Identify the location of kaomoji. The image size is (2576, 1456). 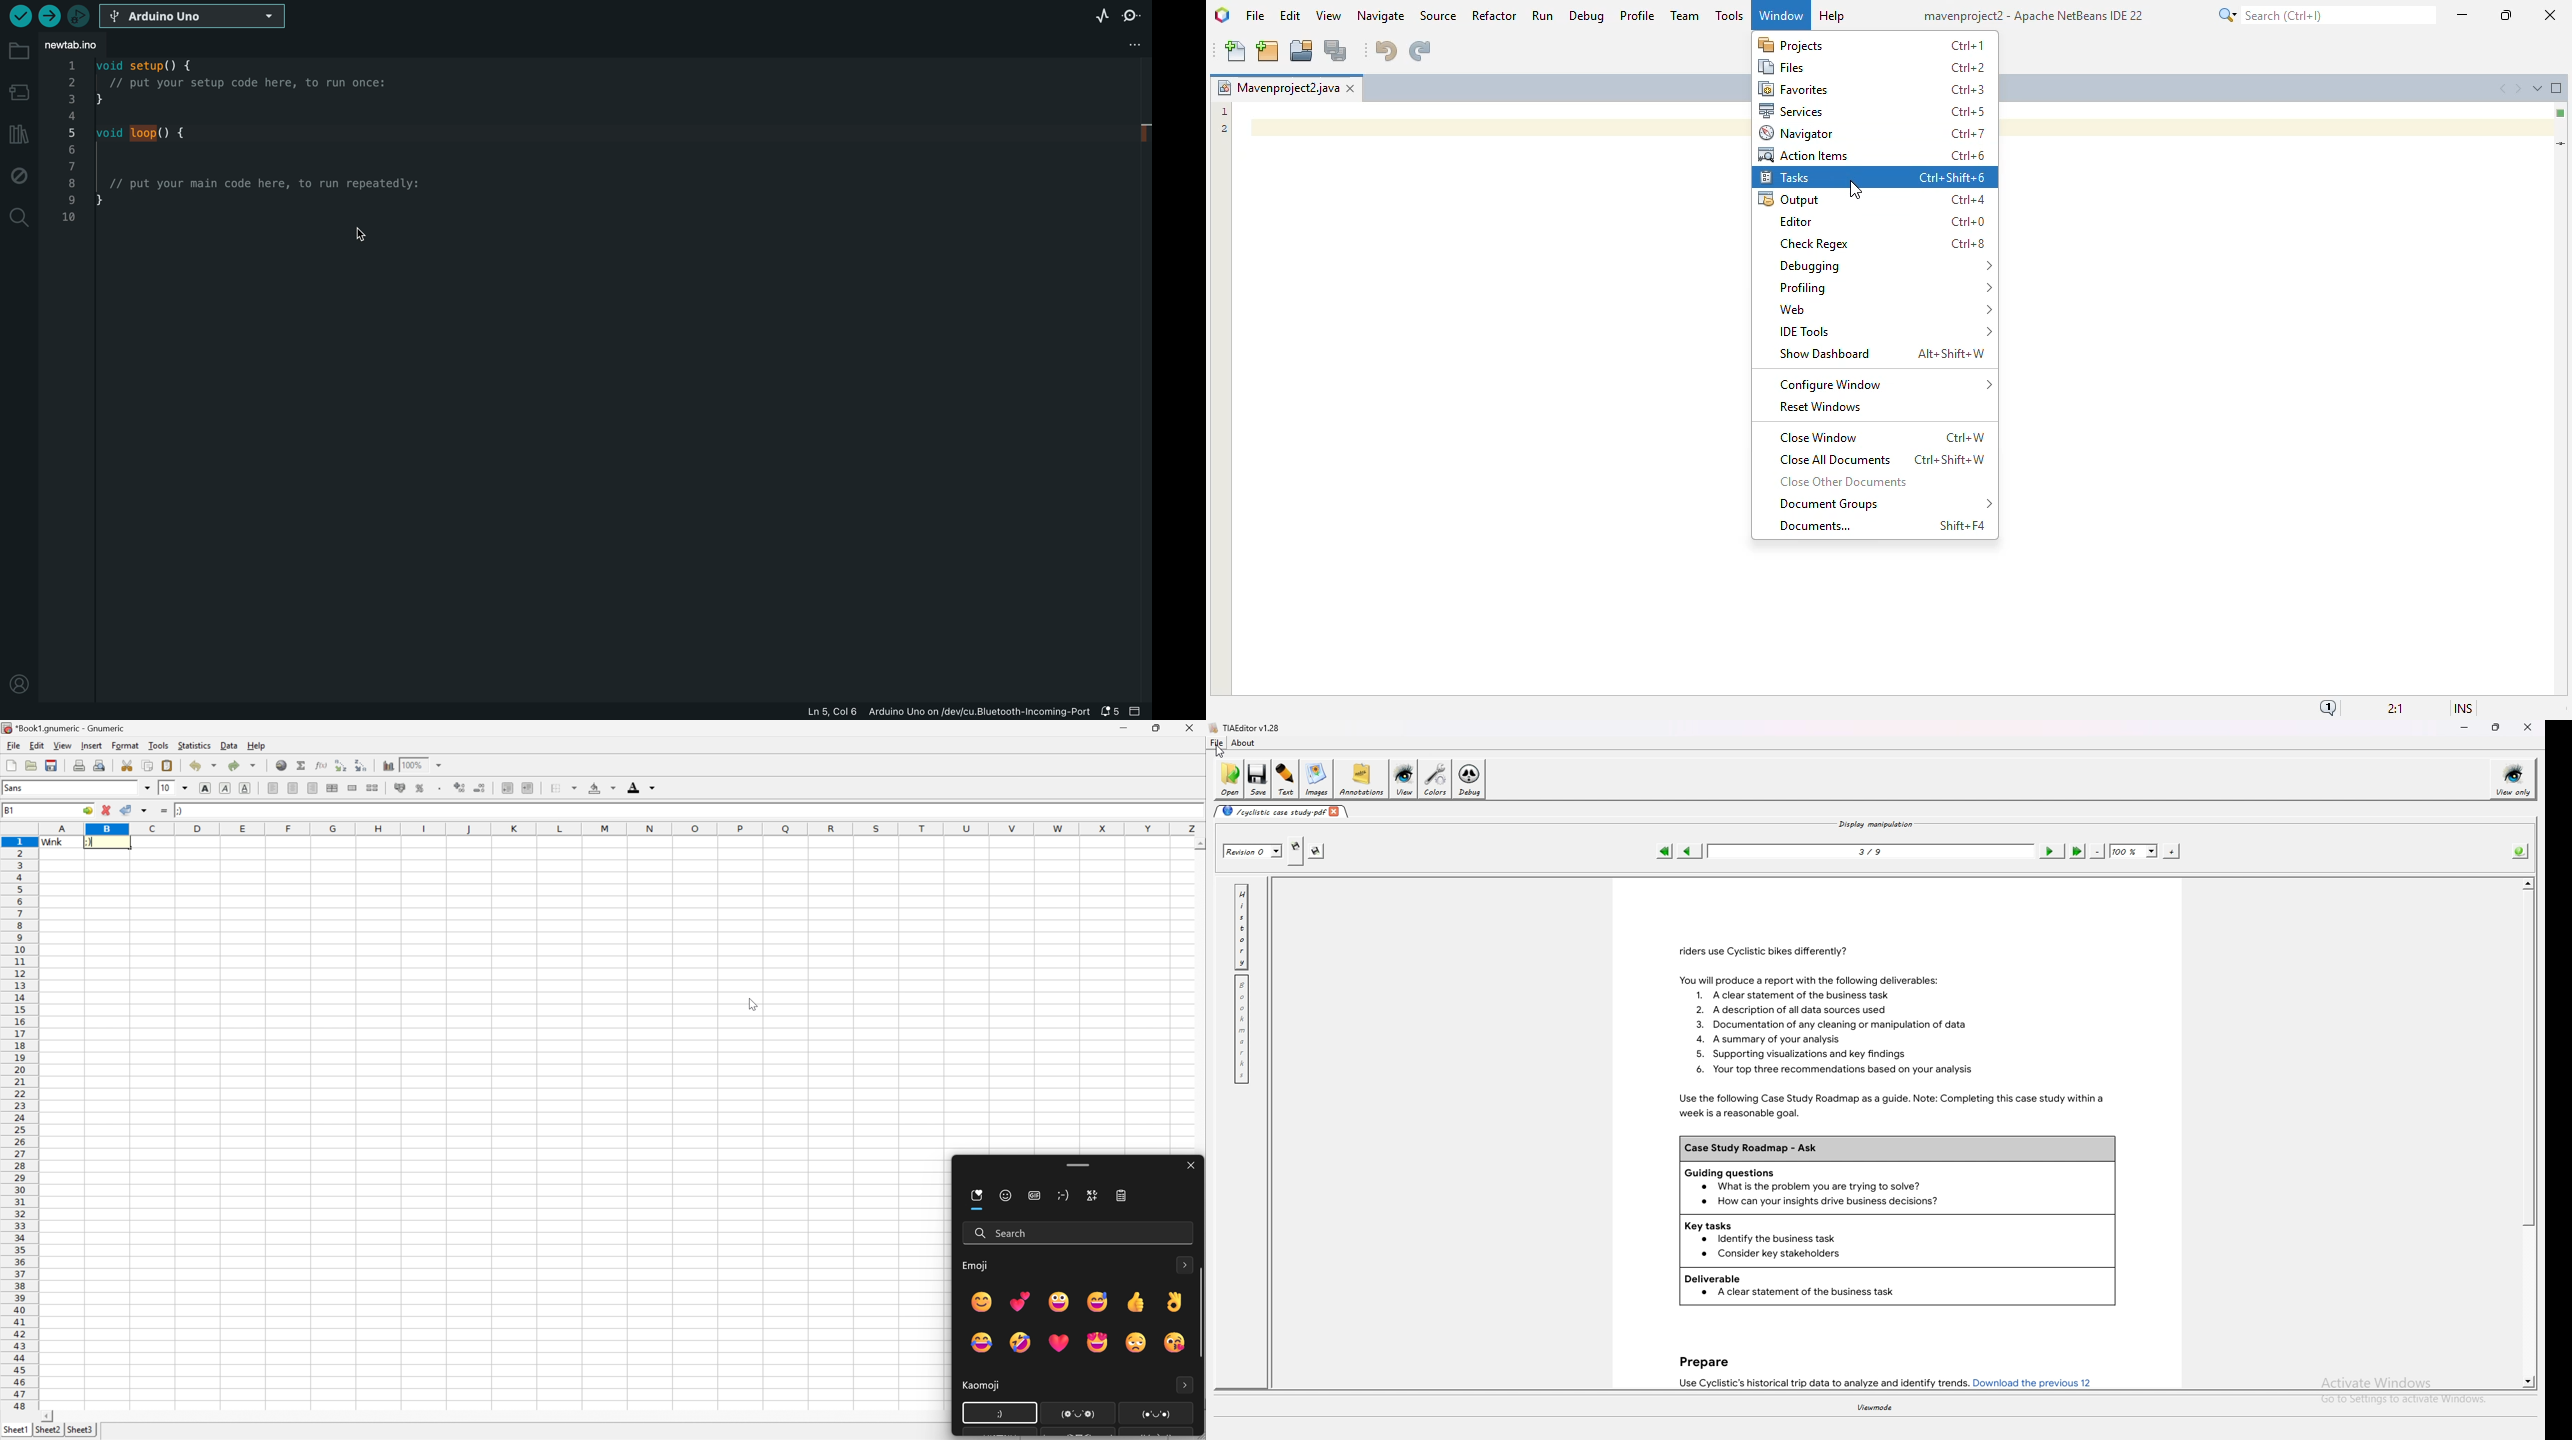
(974, 1388).